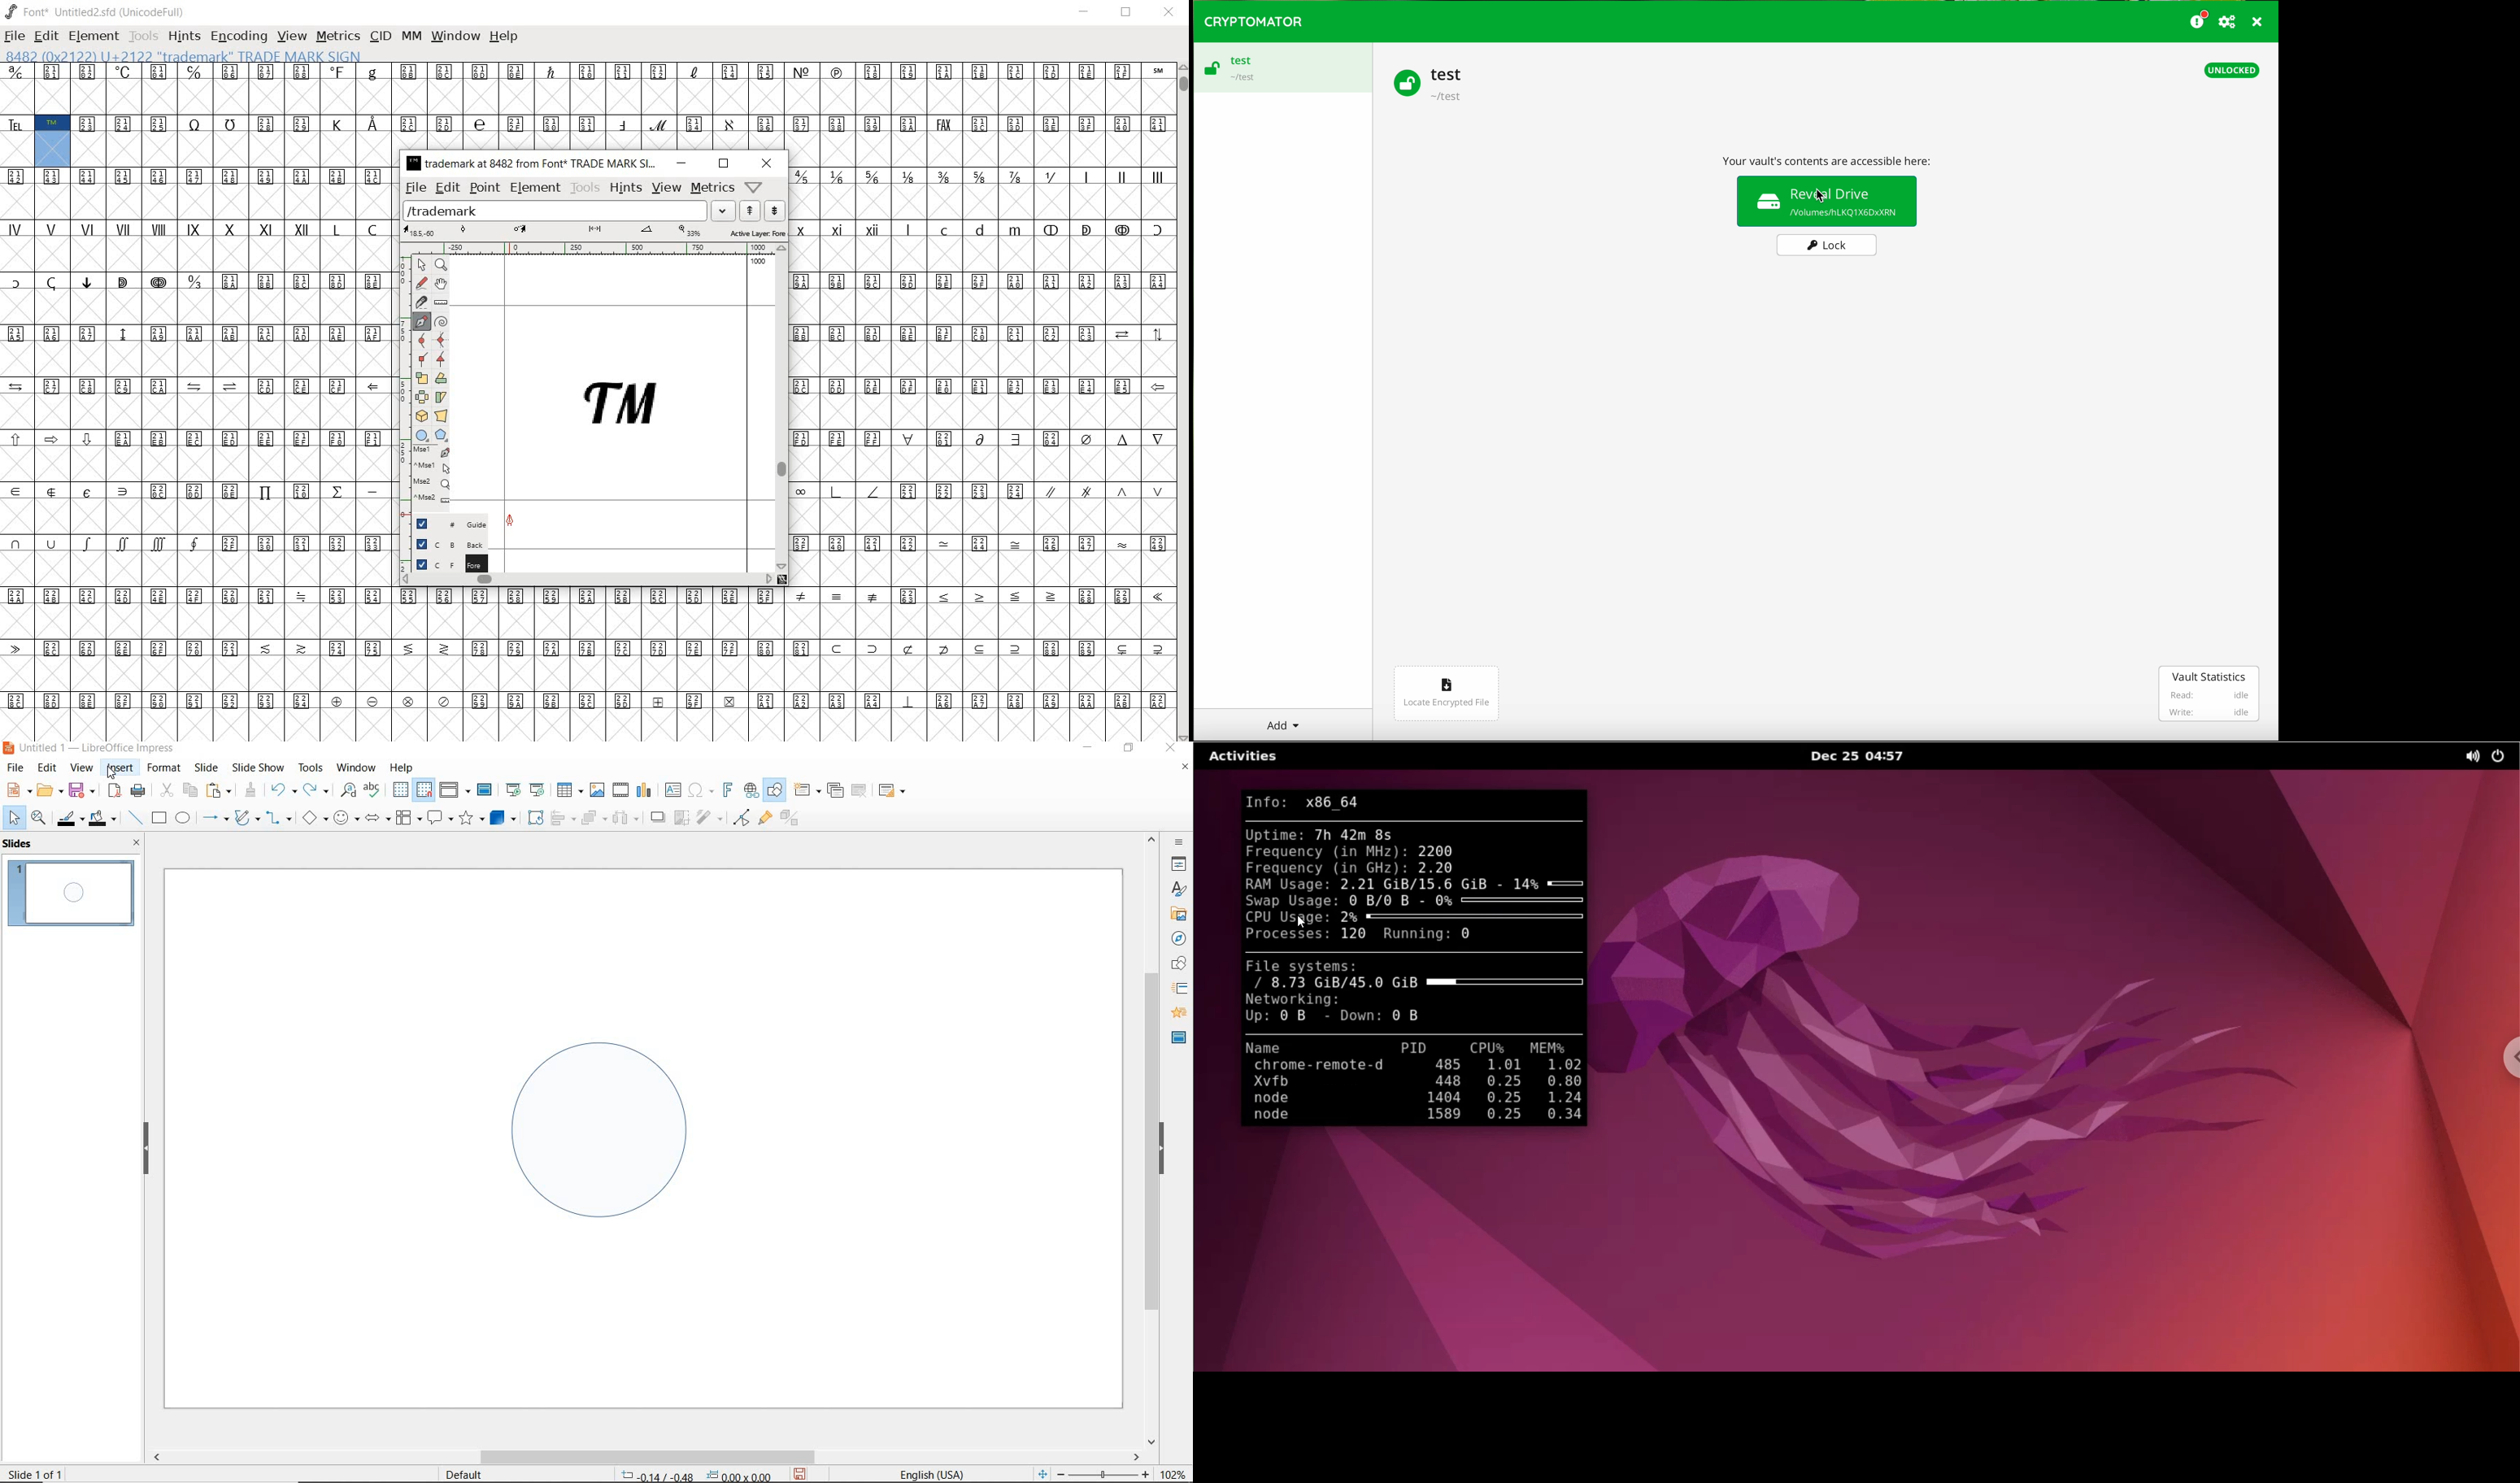 This screenshot has height=1484, width=2520. I want to click on scrollbar, so click(1152, 1139).